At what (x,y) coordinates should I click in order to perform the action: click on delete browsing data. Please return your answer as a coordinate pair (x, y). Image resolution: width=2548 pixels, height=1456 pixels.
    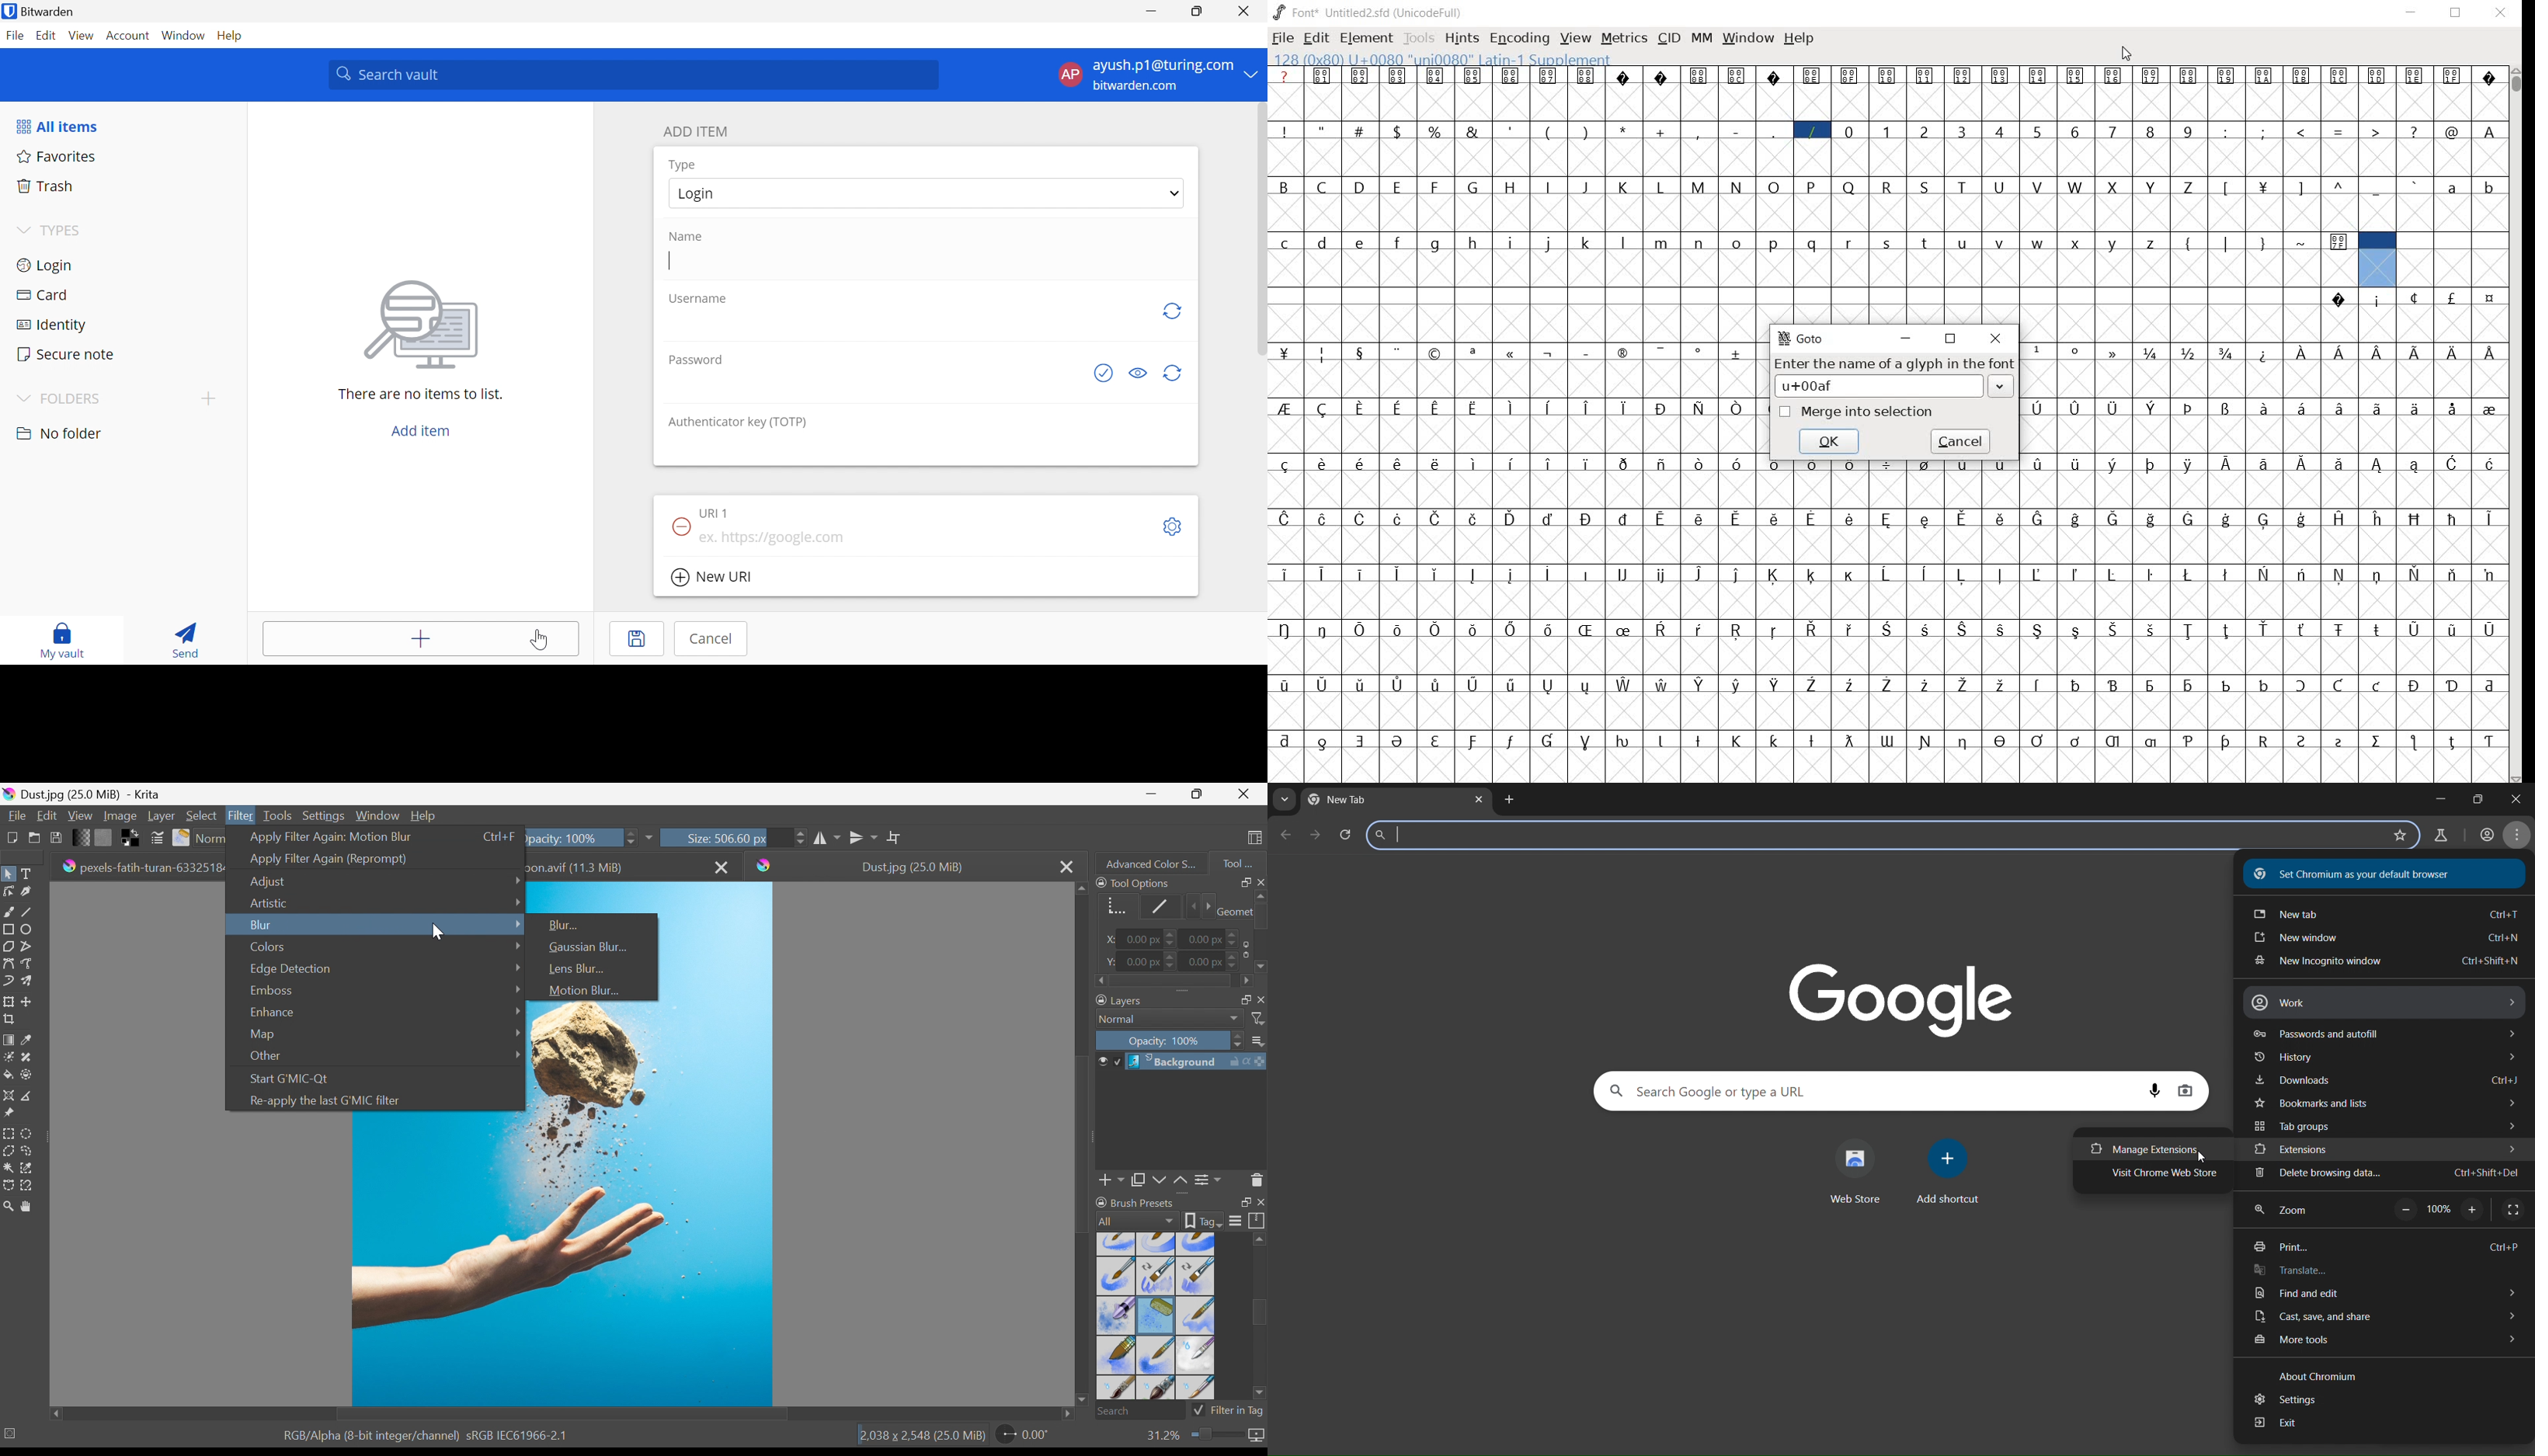
    Looking at the image, I should click on (2383, 1173).